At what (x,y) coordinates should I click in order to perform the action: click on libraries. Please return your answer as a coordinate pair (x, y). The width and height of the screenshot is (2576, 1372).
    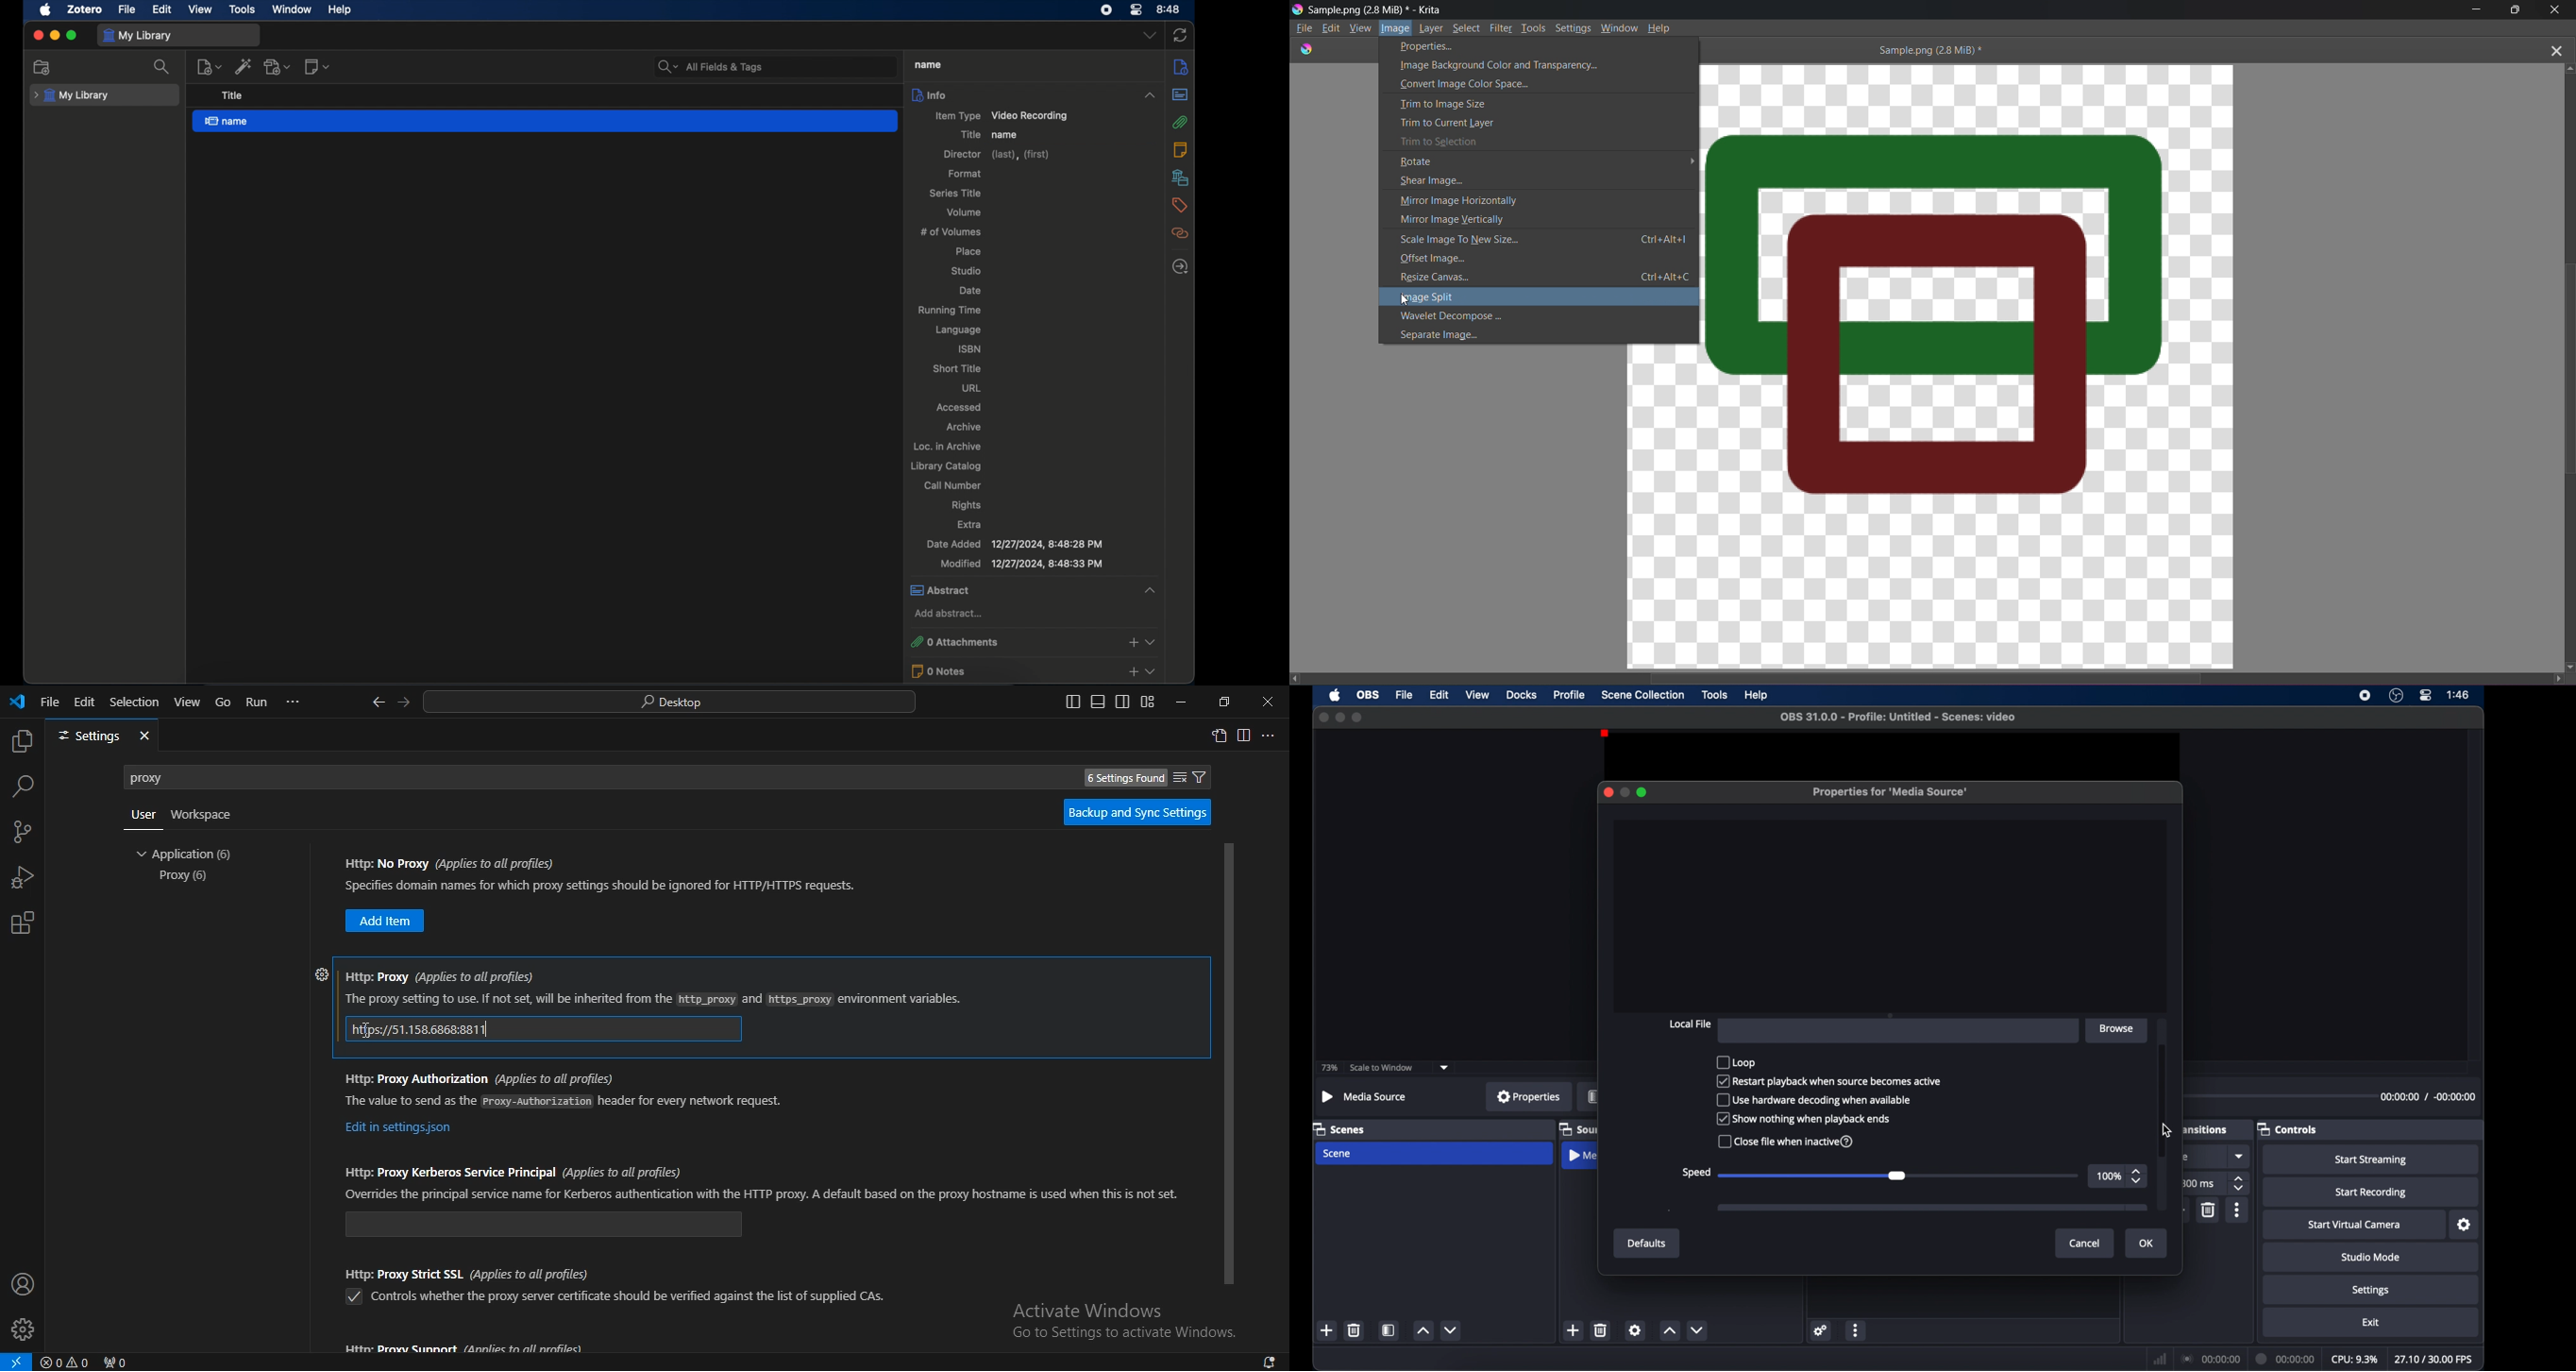
    Looking at the image, I should click on (1181, 177).